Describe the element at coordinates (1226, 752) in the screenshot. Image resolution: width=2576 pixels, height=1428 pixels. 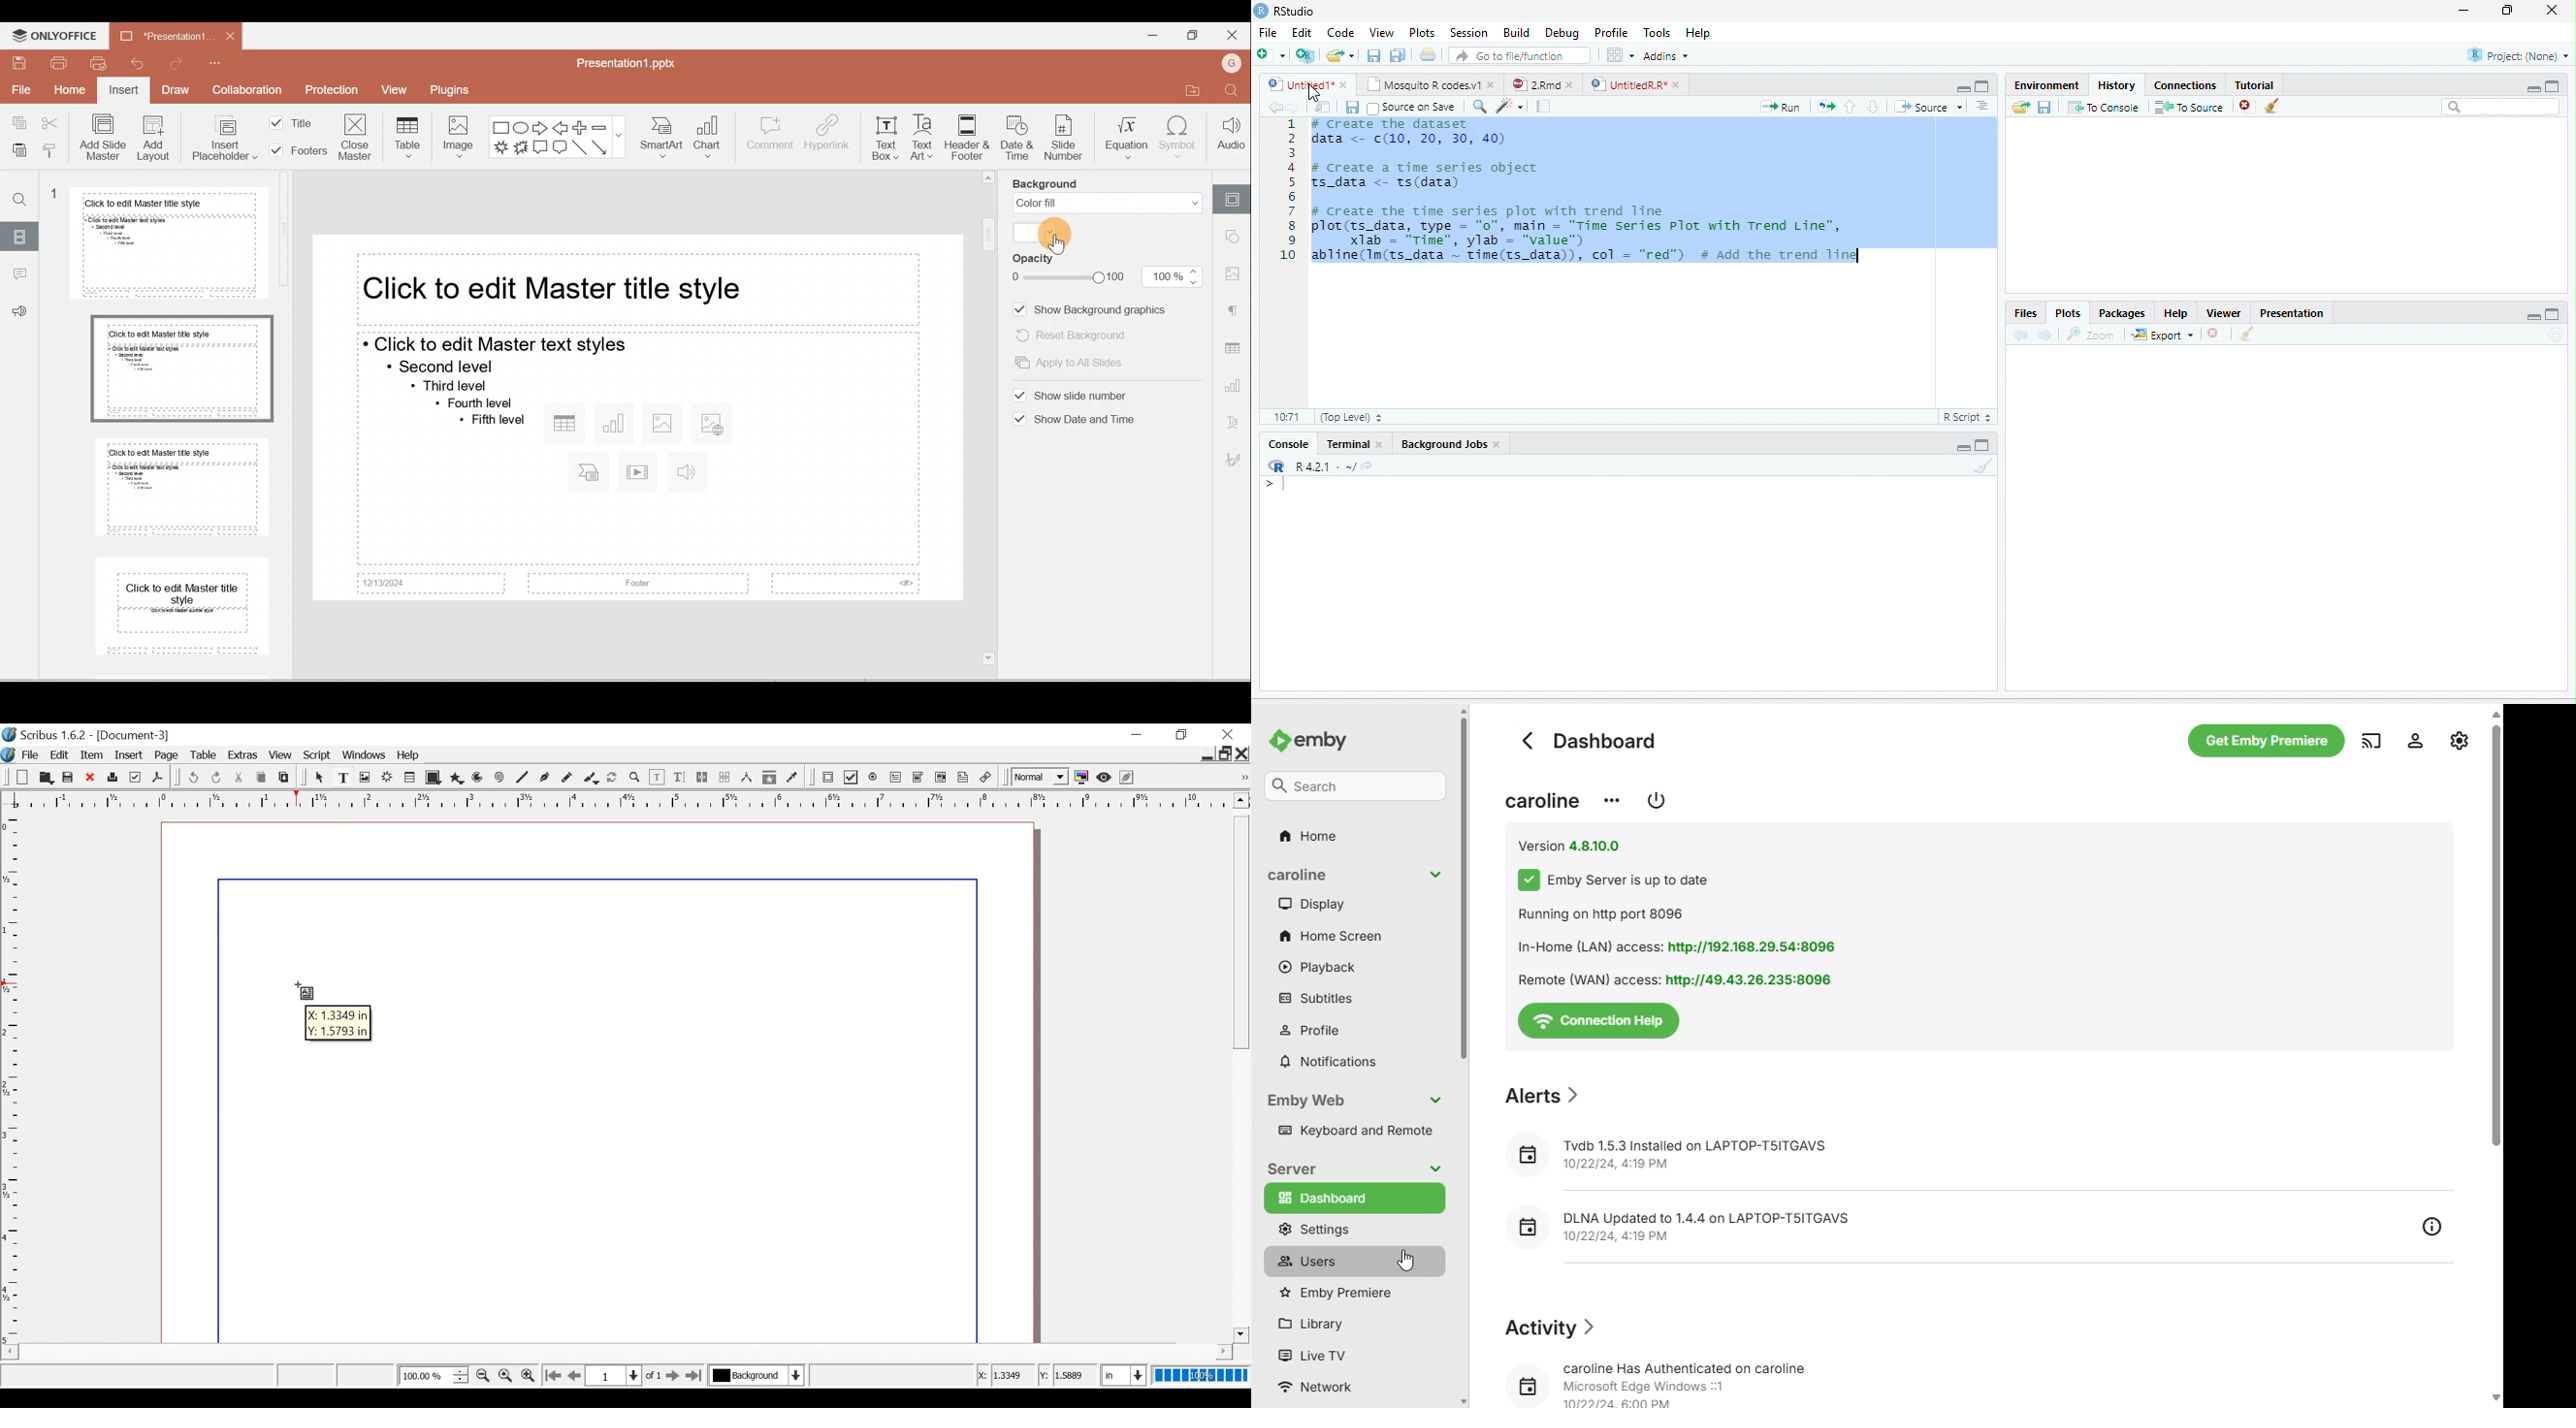
I see `Restore` at that location.